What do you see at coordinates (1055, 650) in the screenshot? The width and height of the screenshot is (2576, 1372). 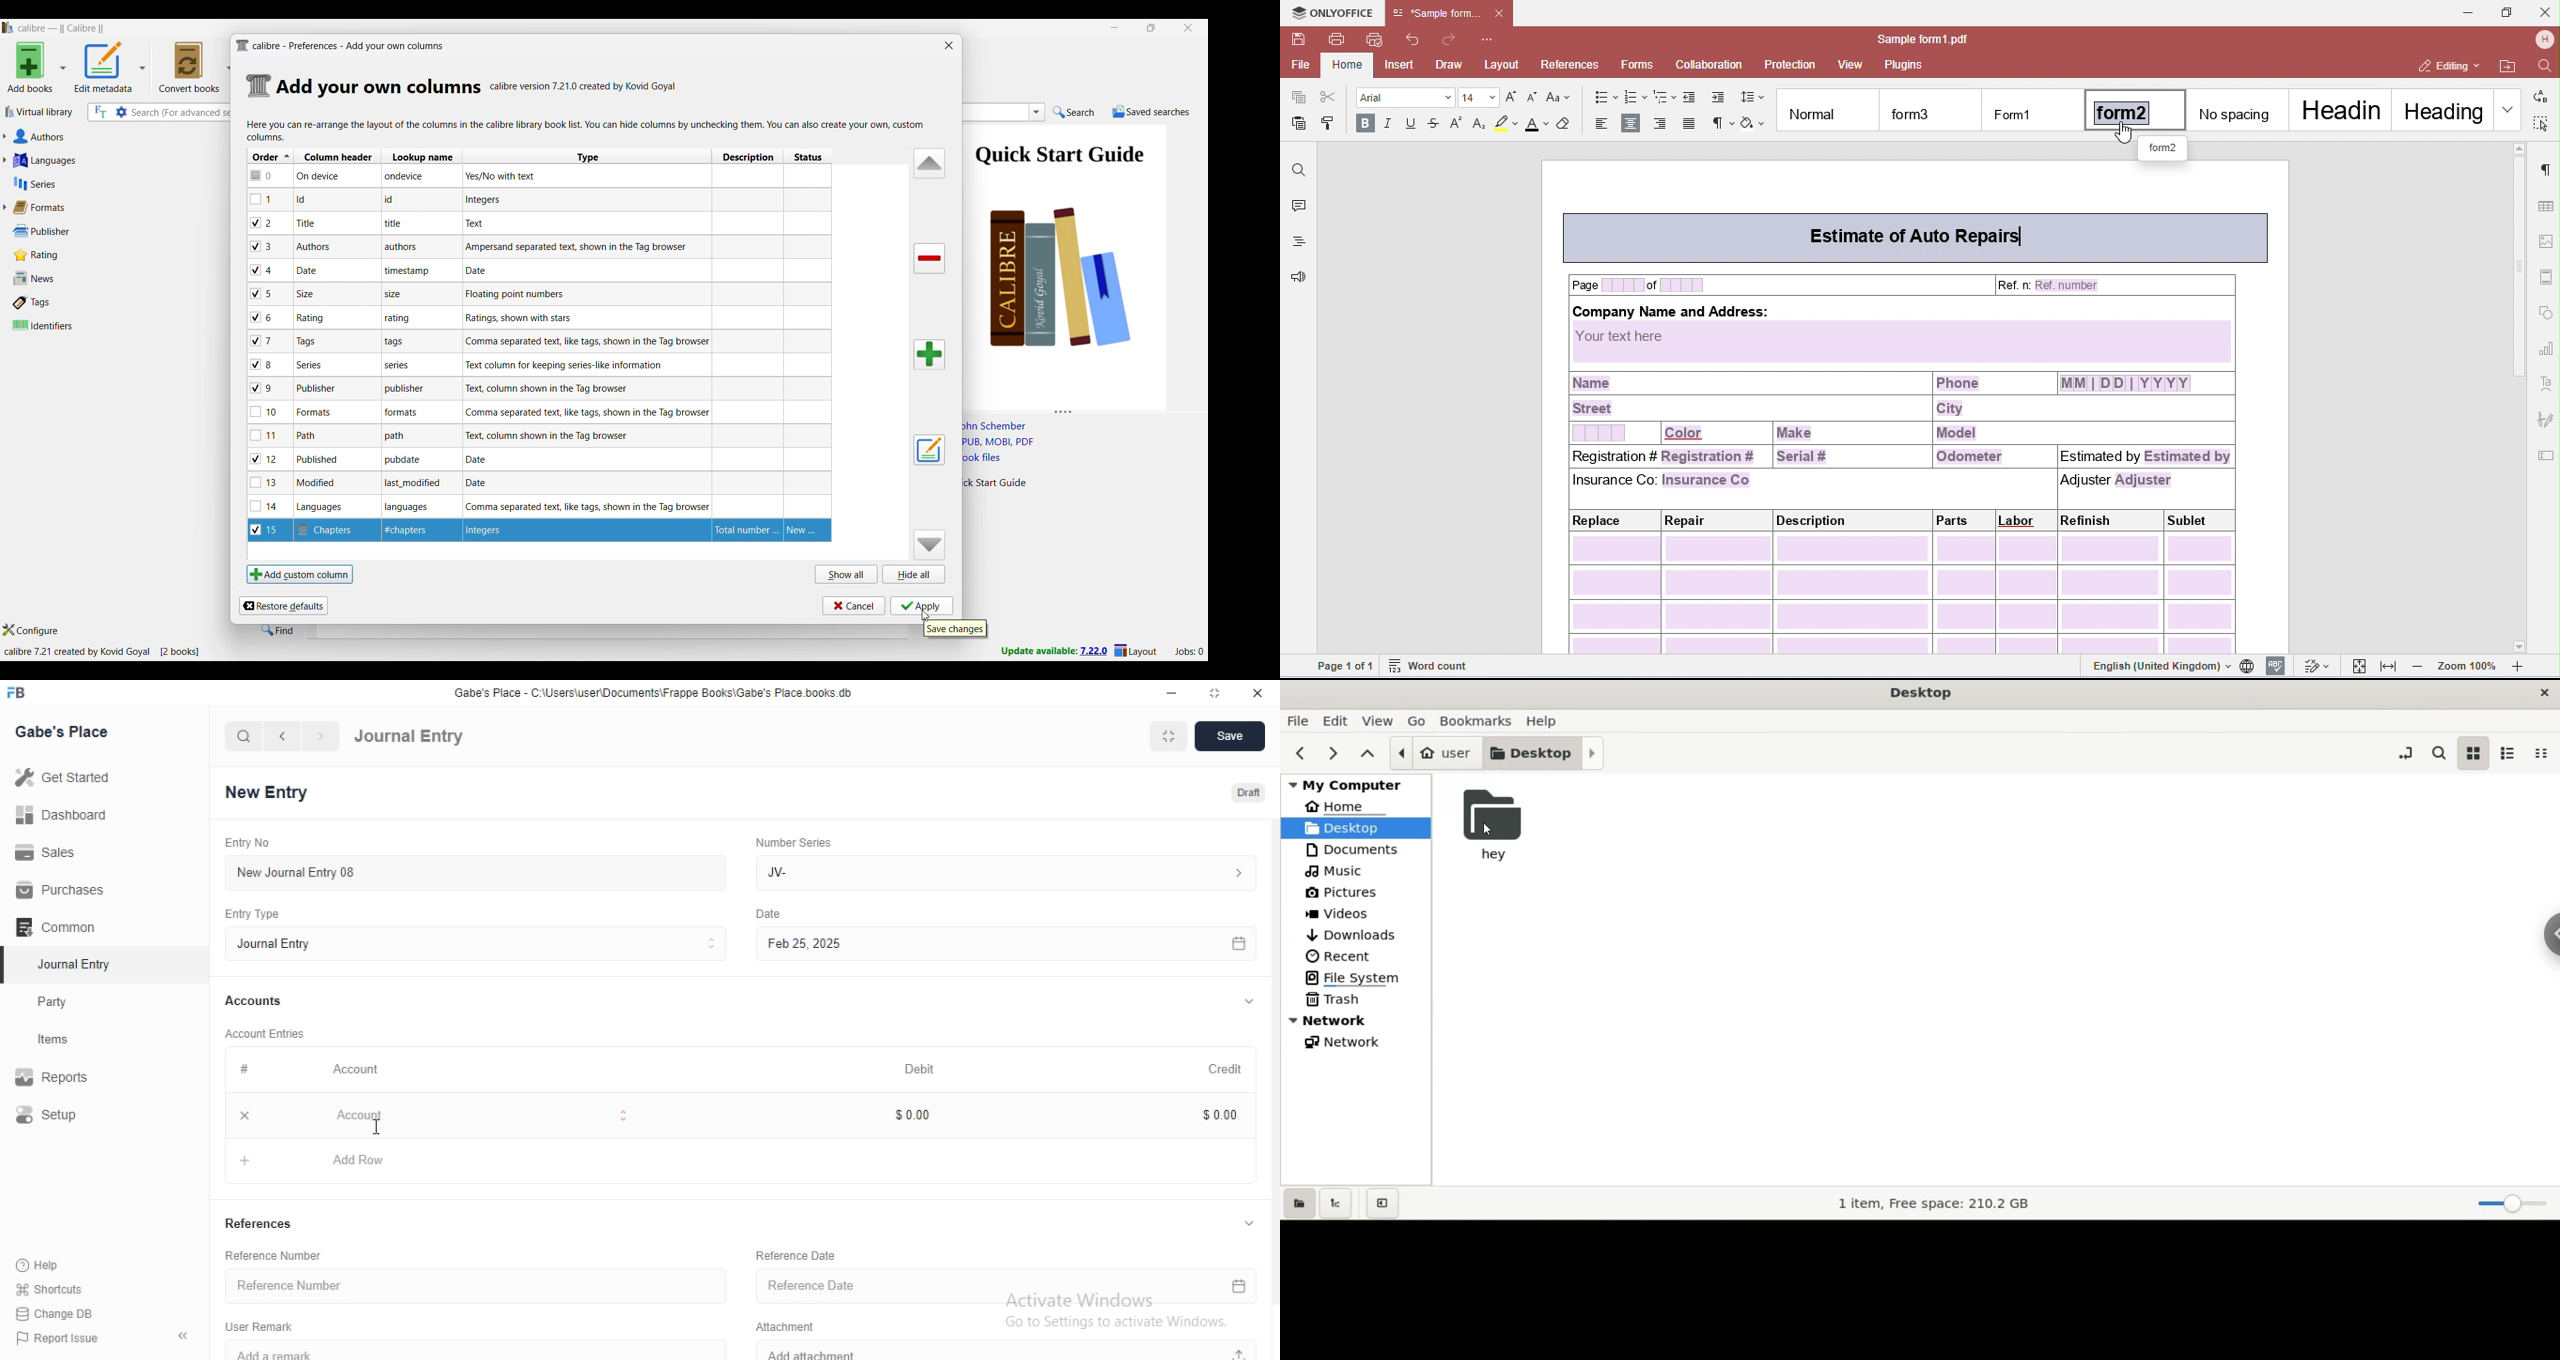 I see `New version update notifcation` at bounding box center [1055, 650].